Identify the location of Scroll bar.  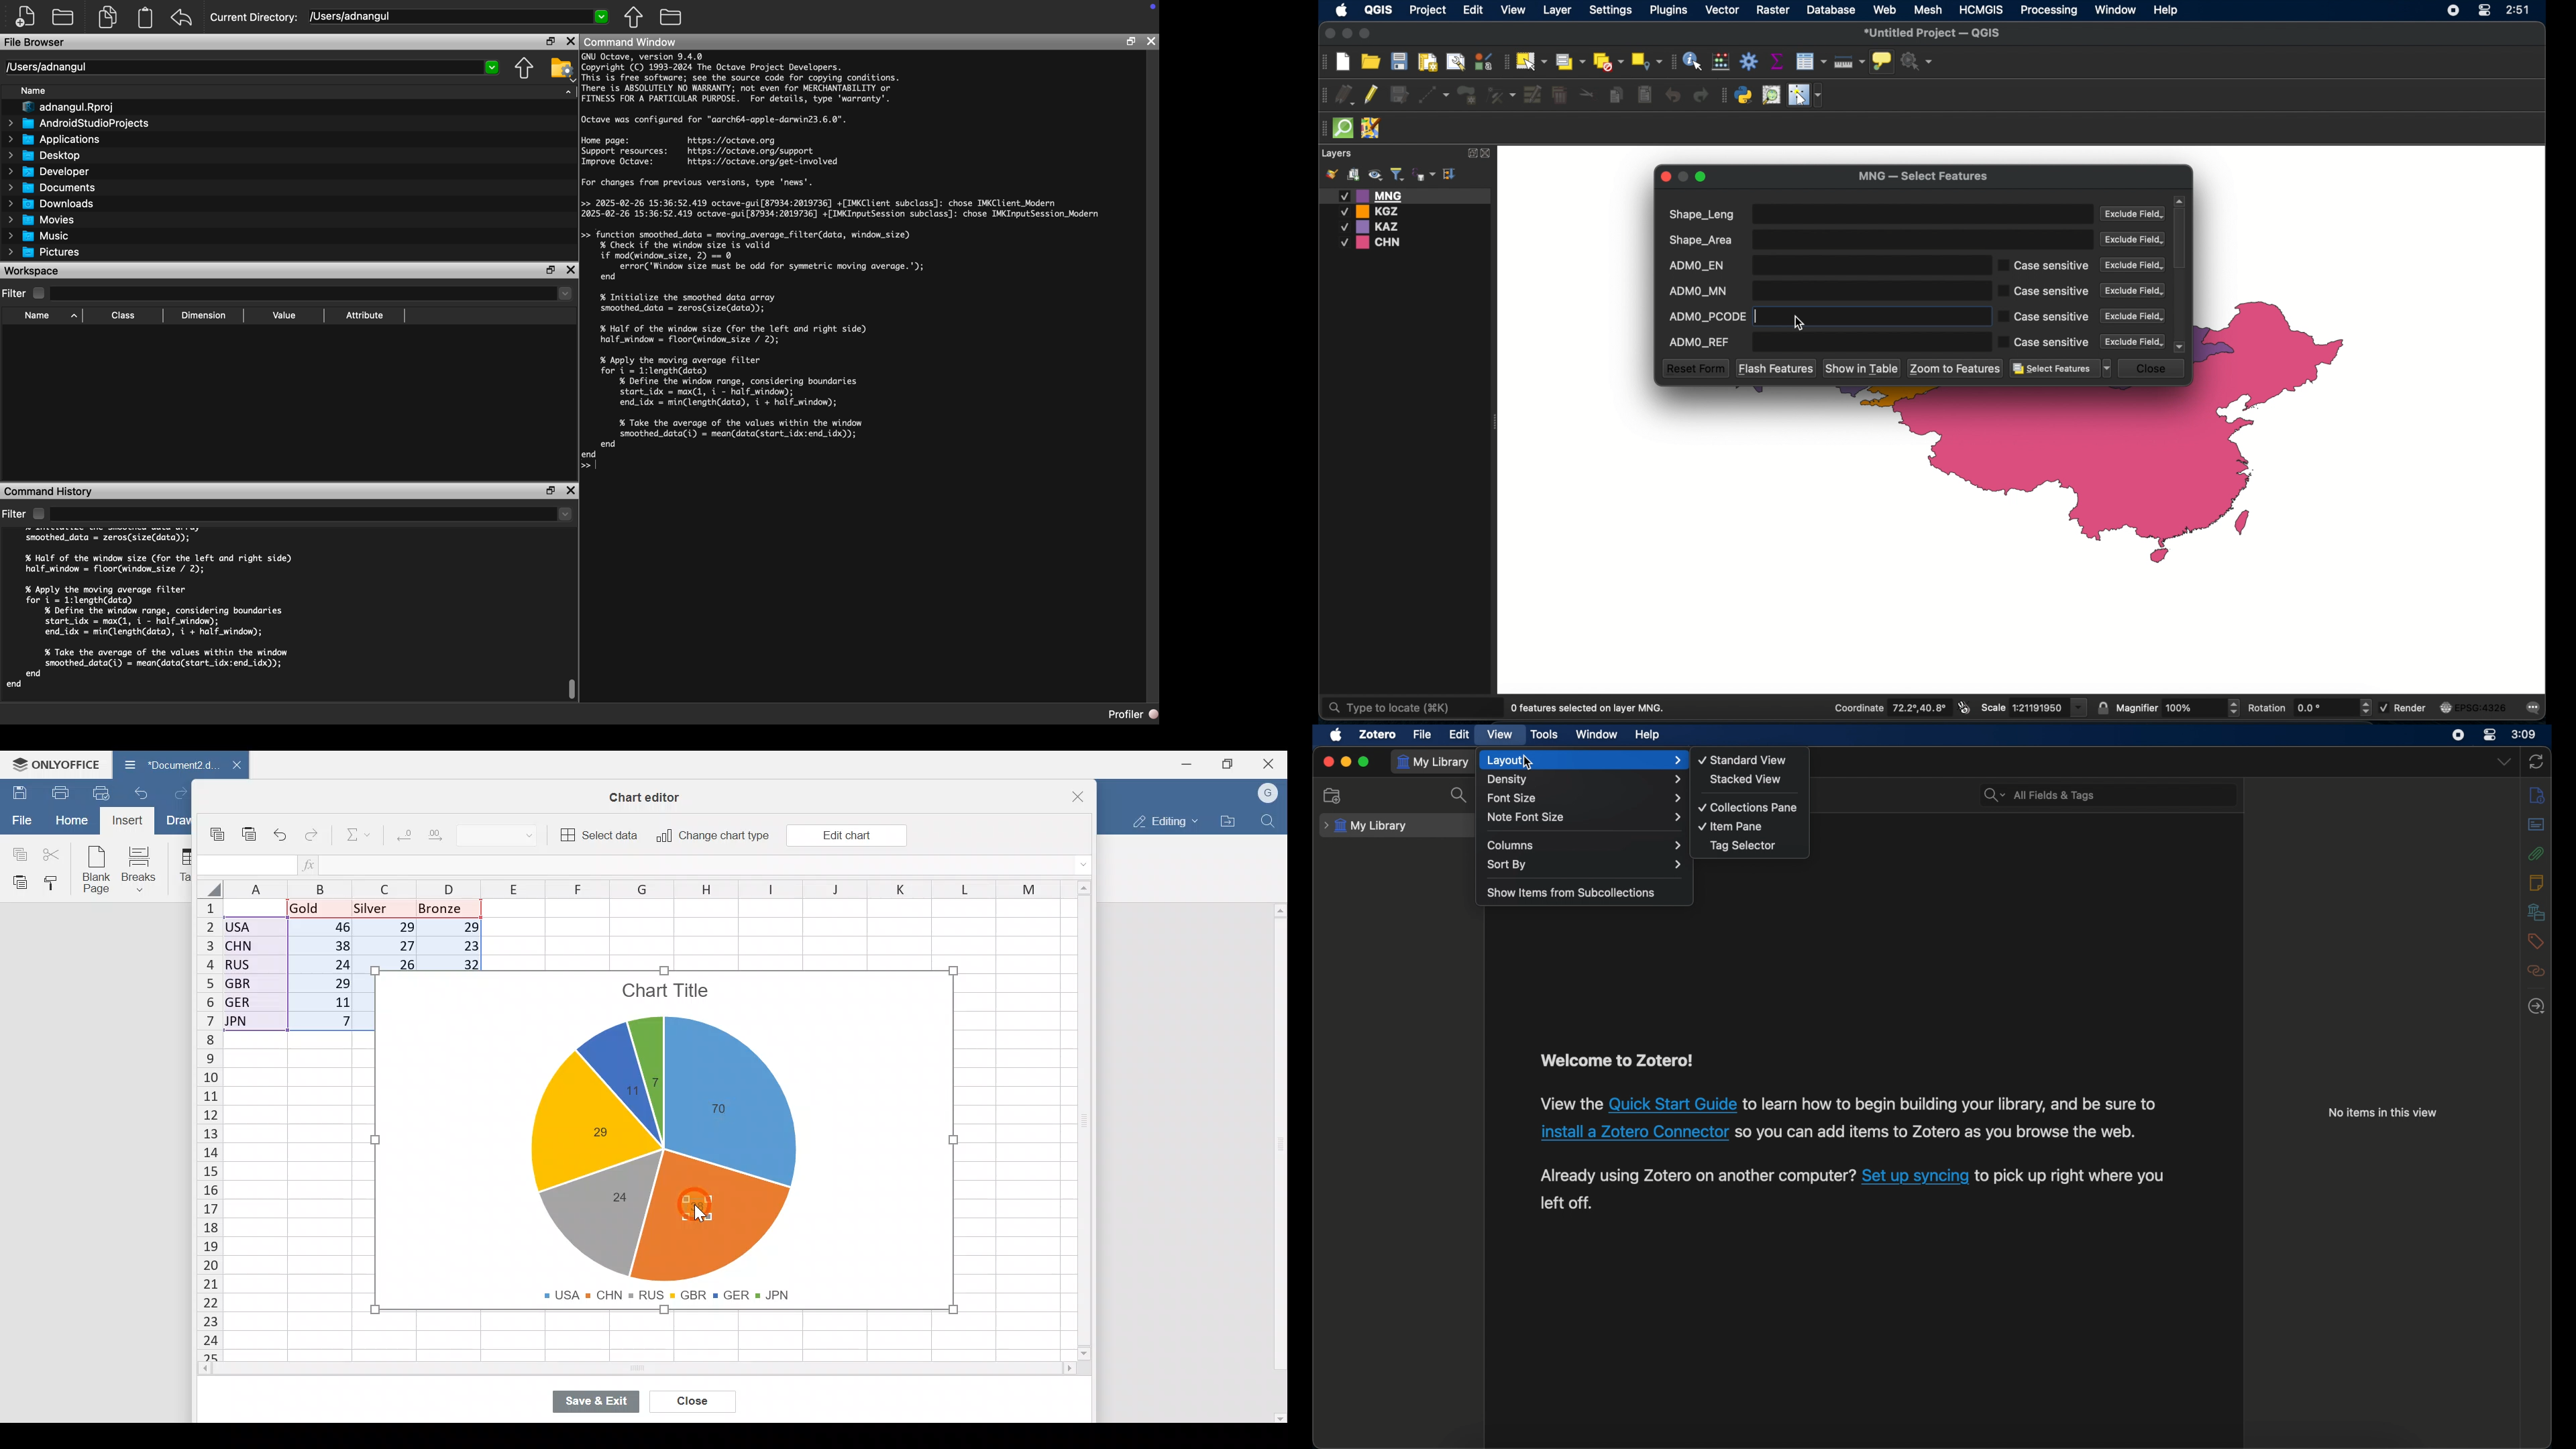
(657, 1369).